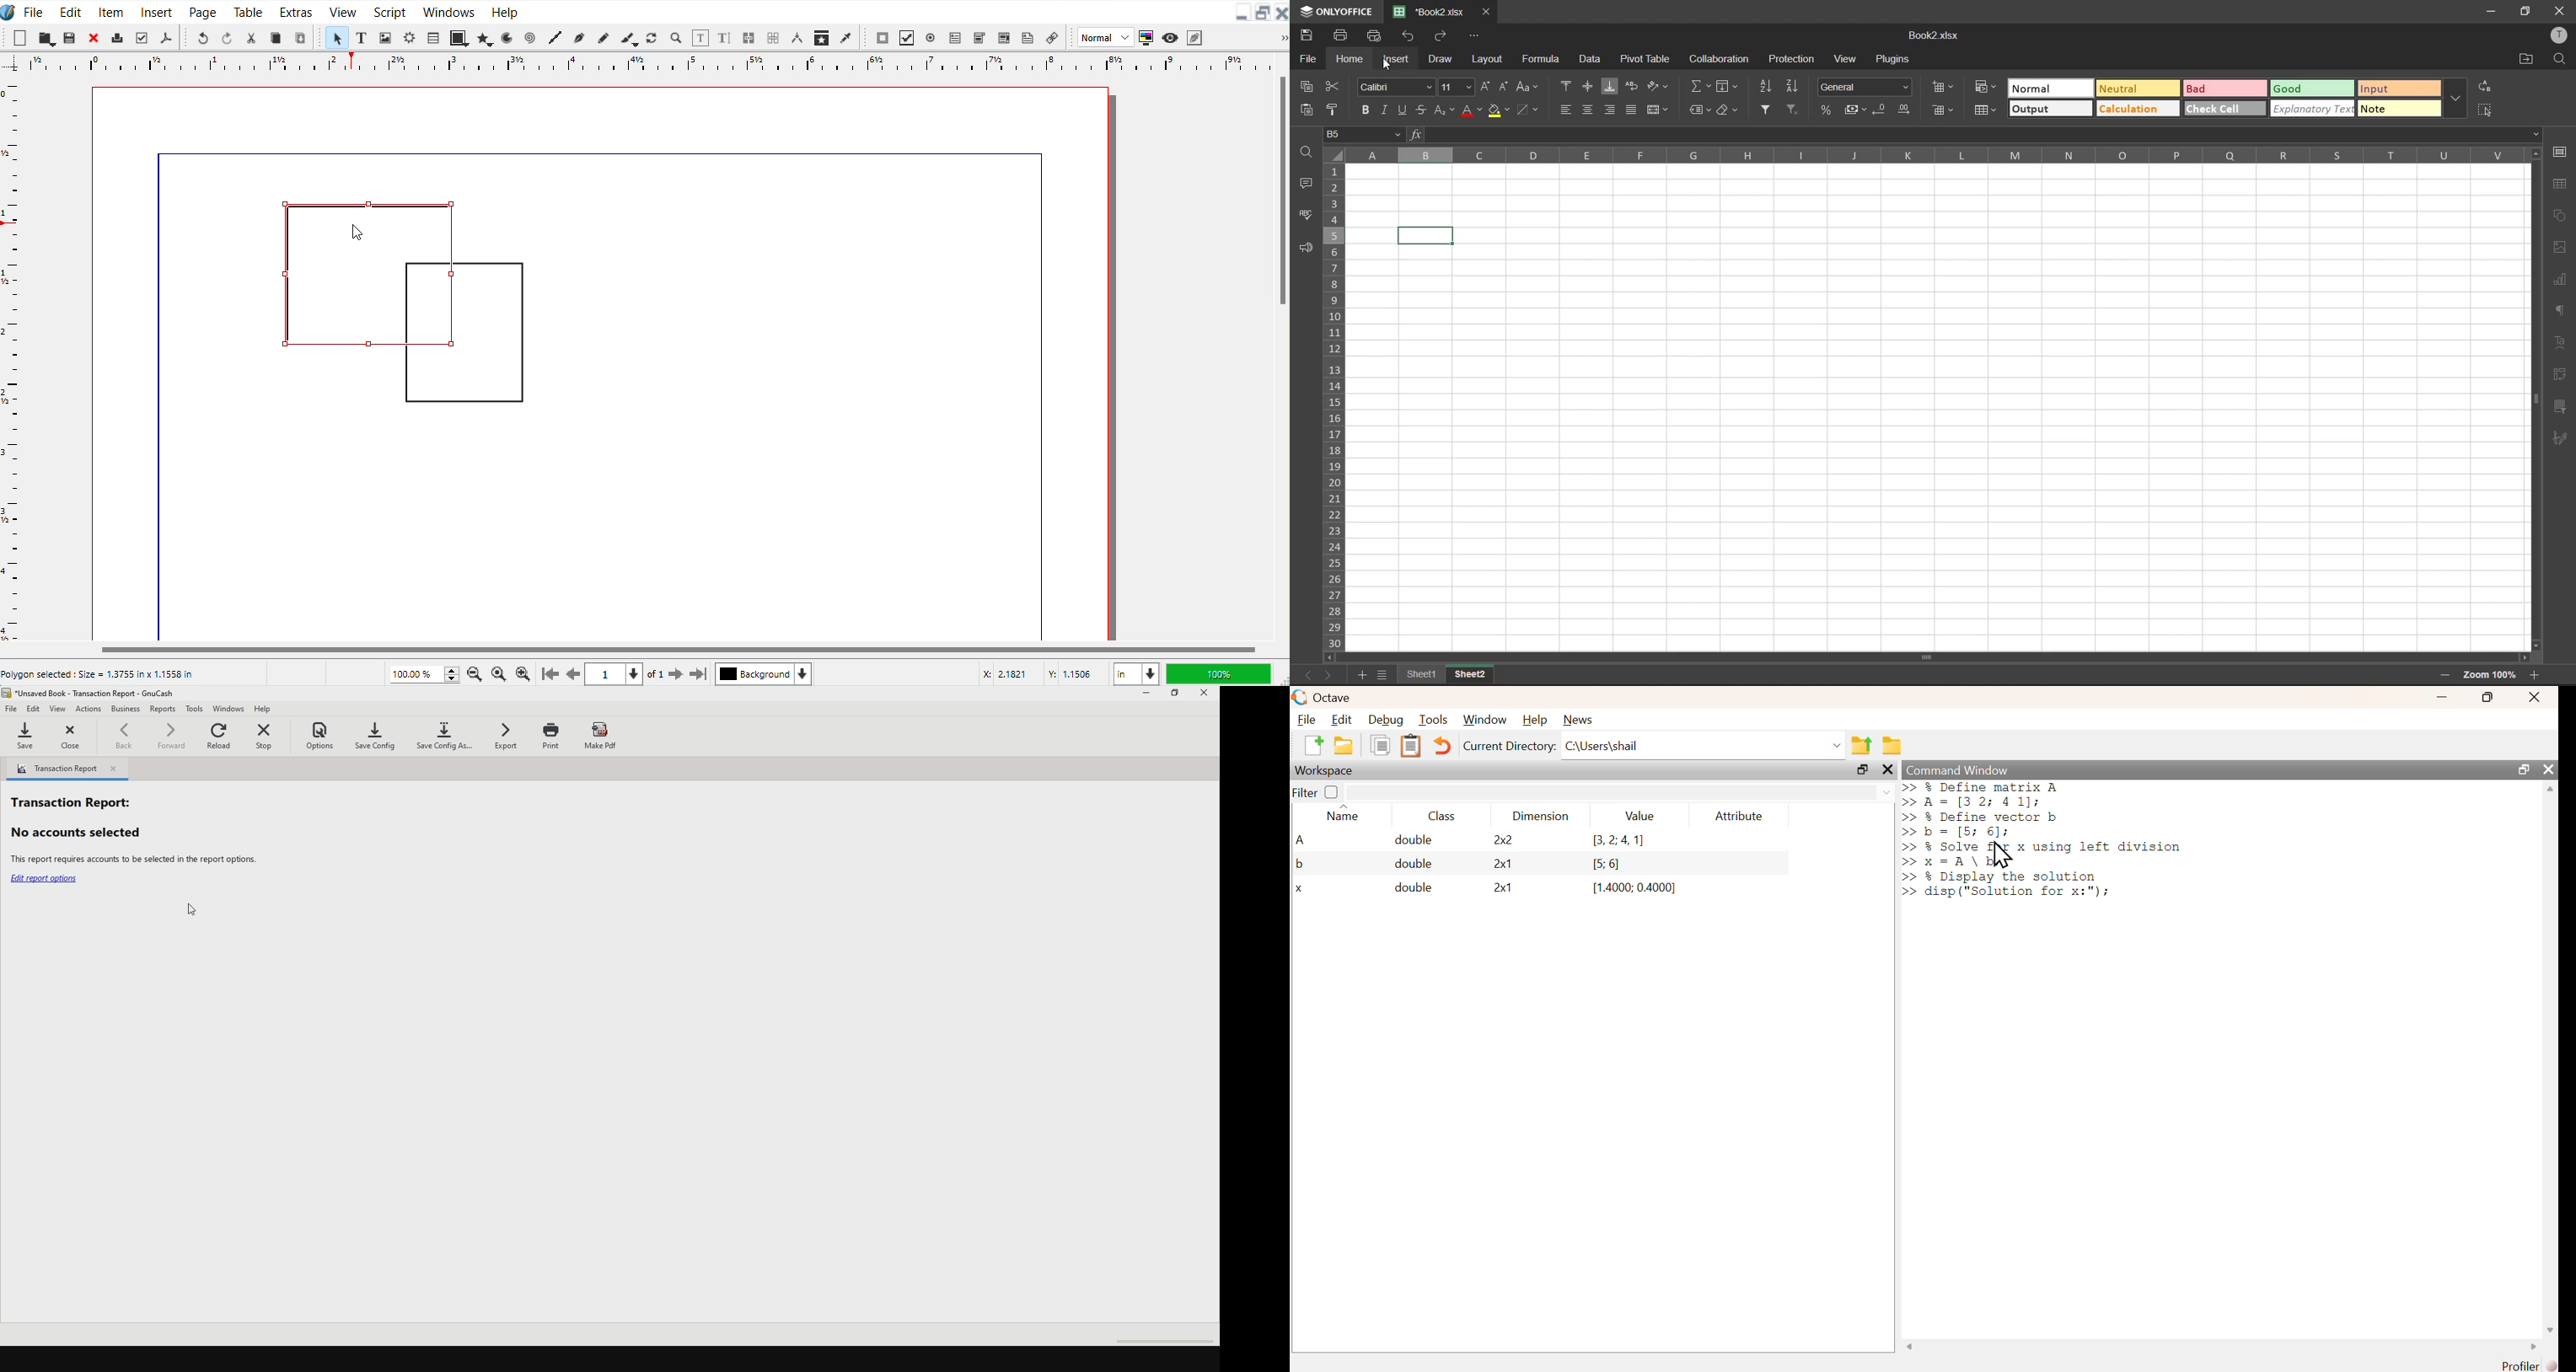  What do you see at coordinates (486, 39) in the screenshot?
I see `Polygon` at bounding box center [486, 39].